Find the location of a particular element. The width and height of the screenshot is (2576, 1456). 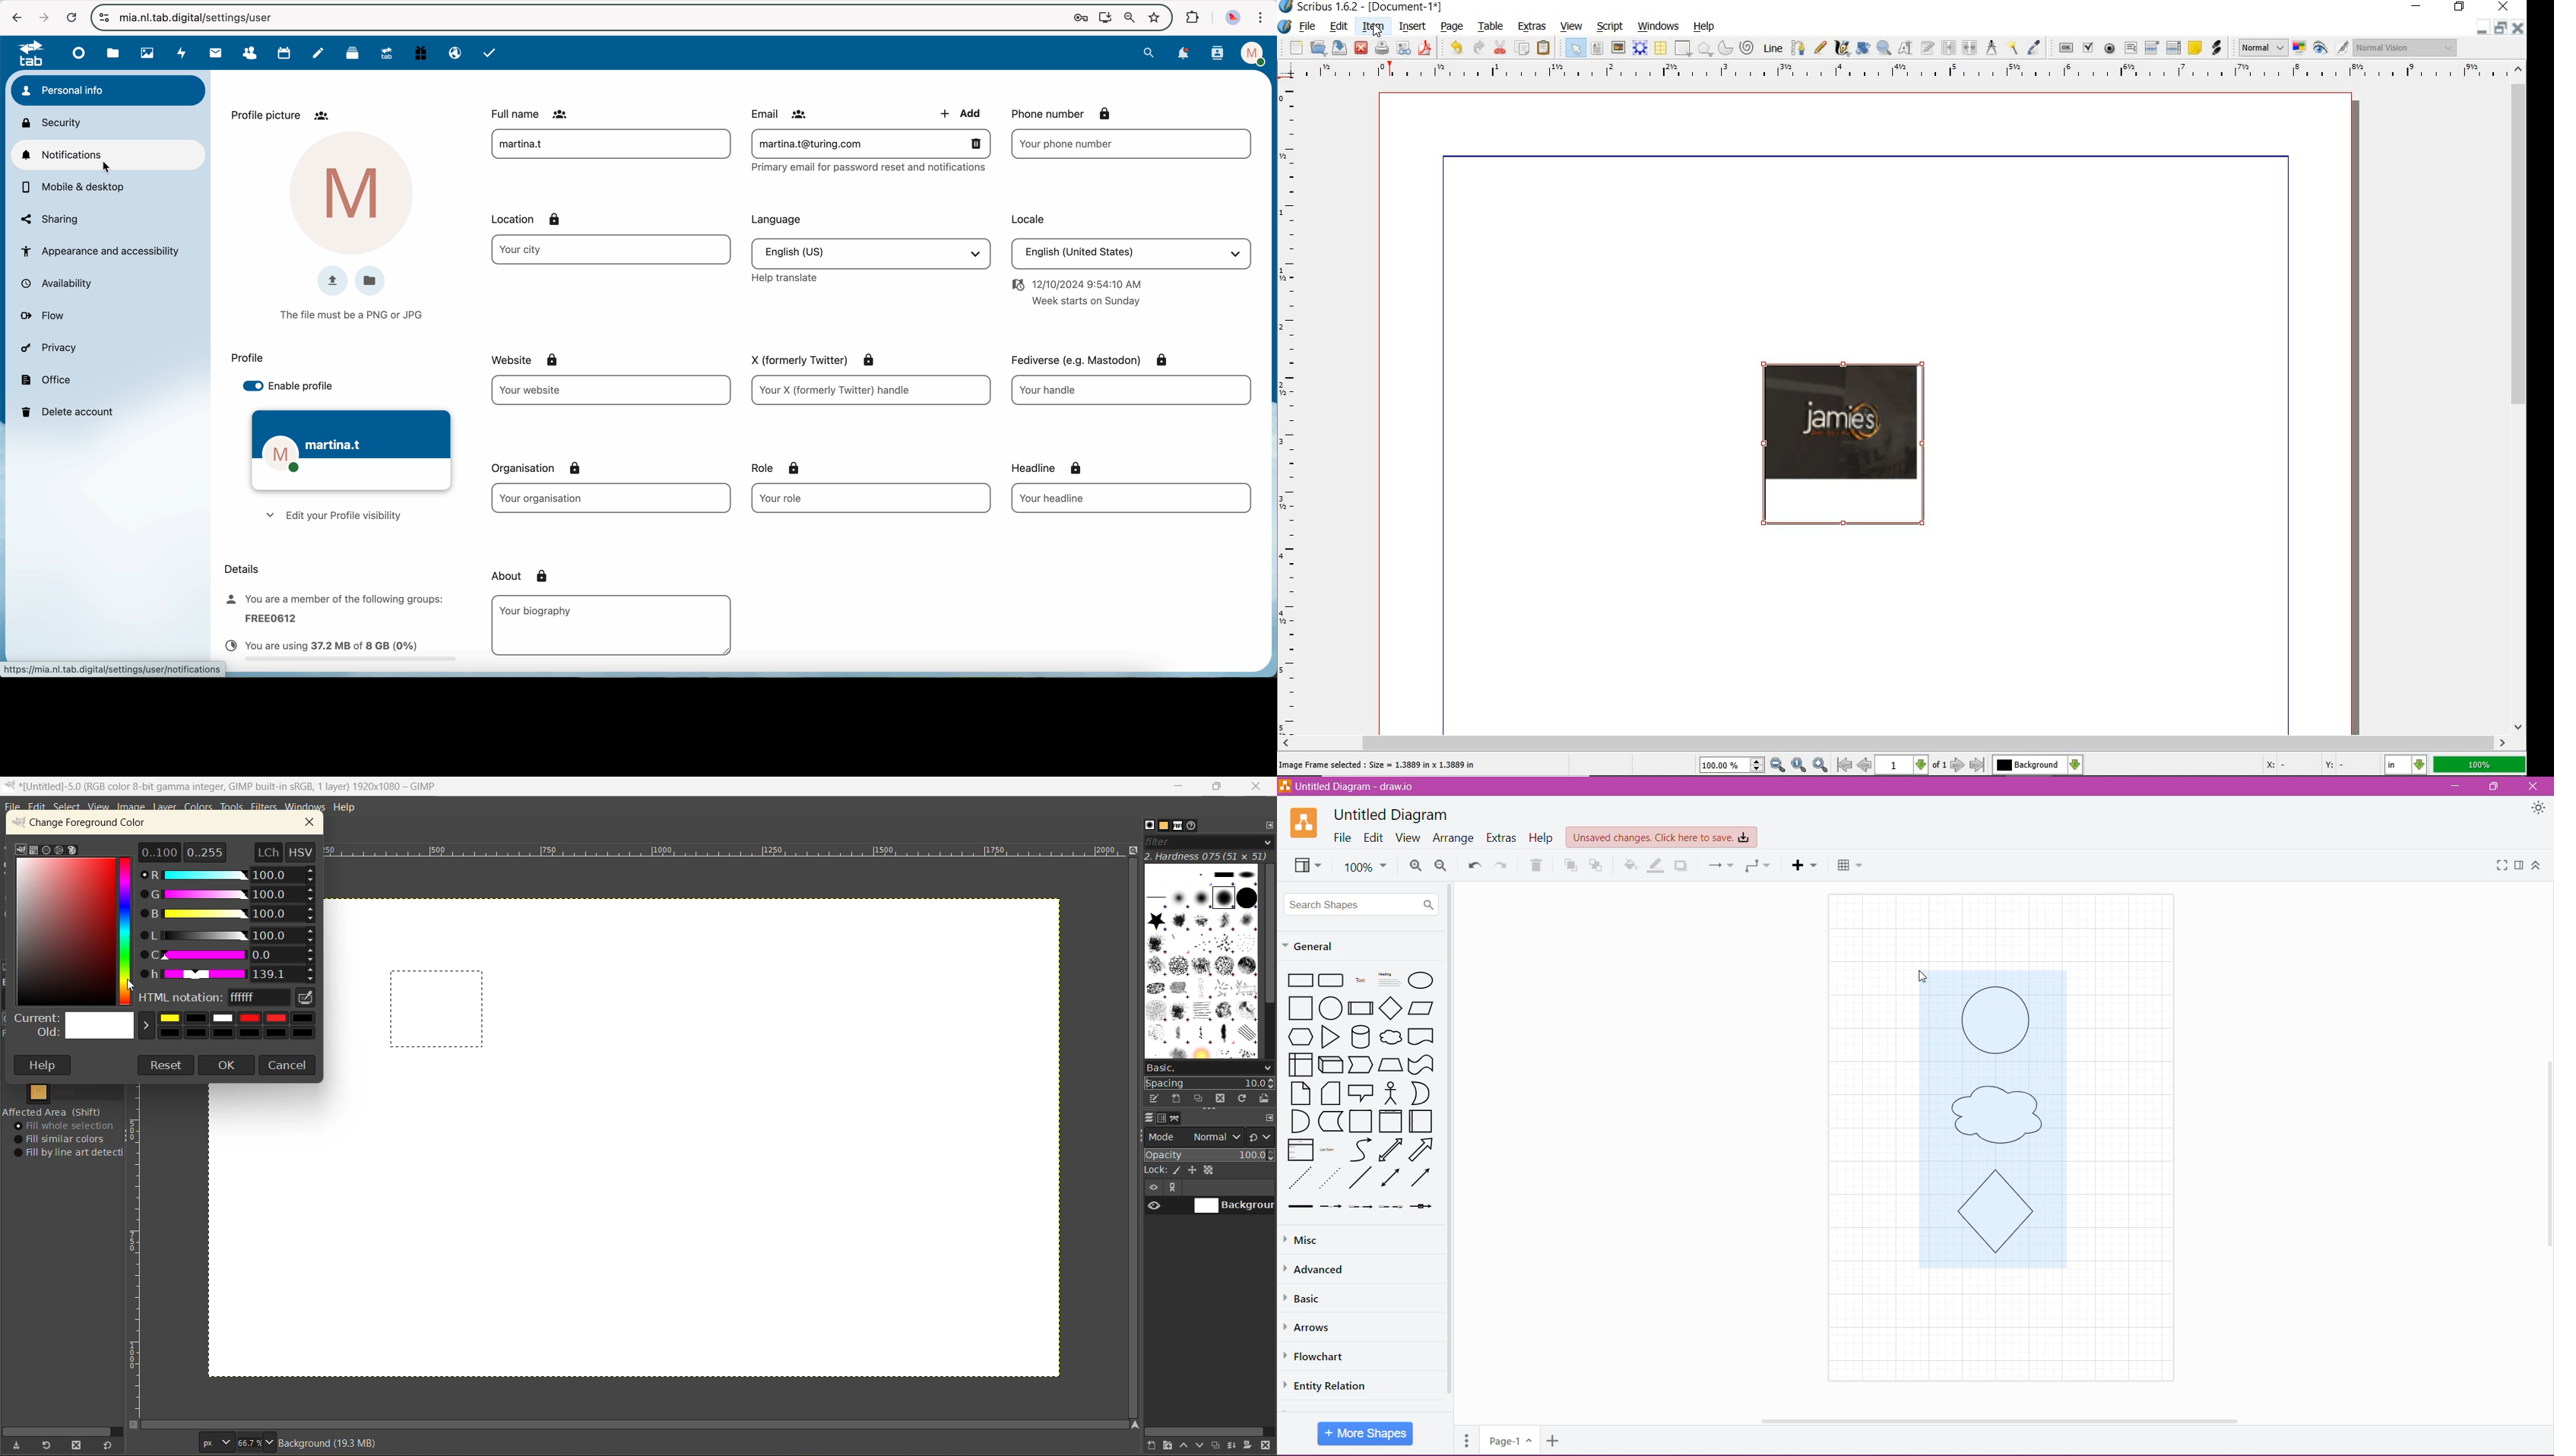

tools is located at coordinates (233, 808).